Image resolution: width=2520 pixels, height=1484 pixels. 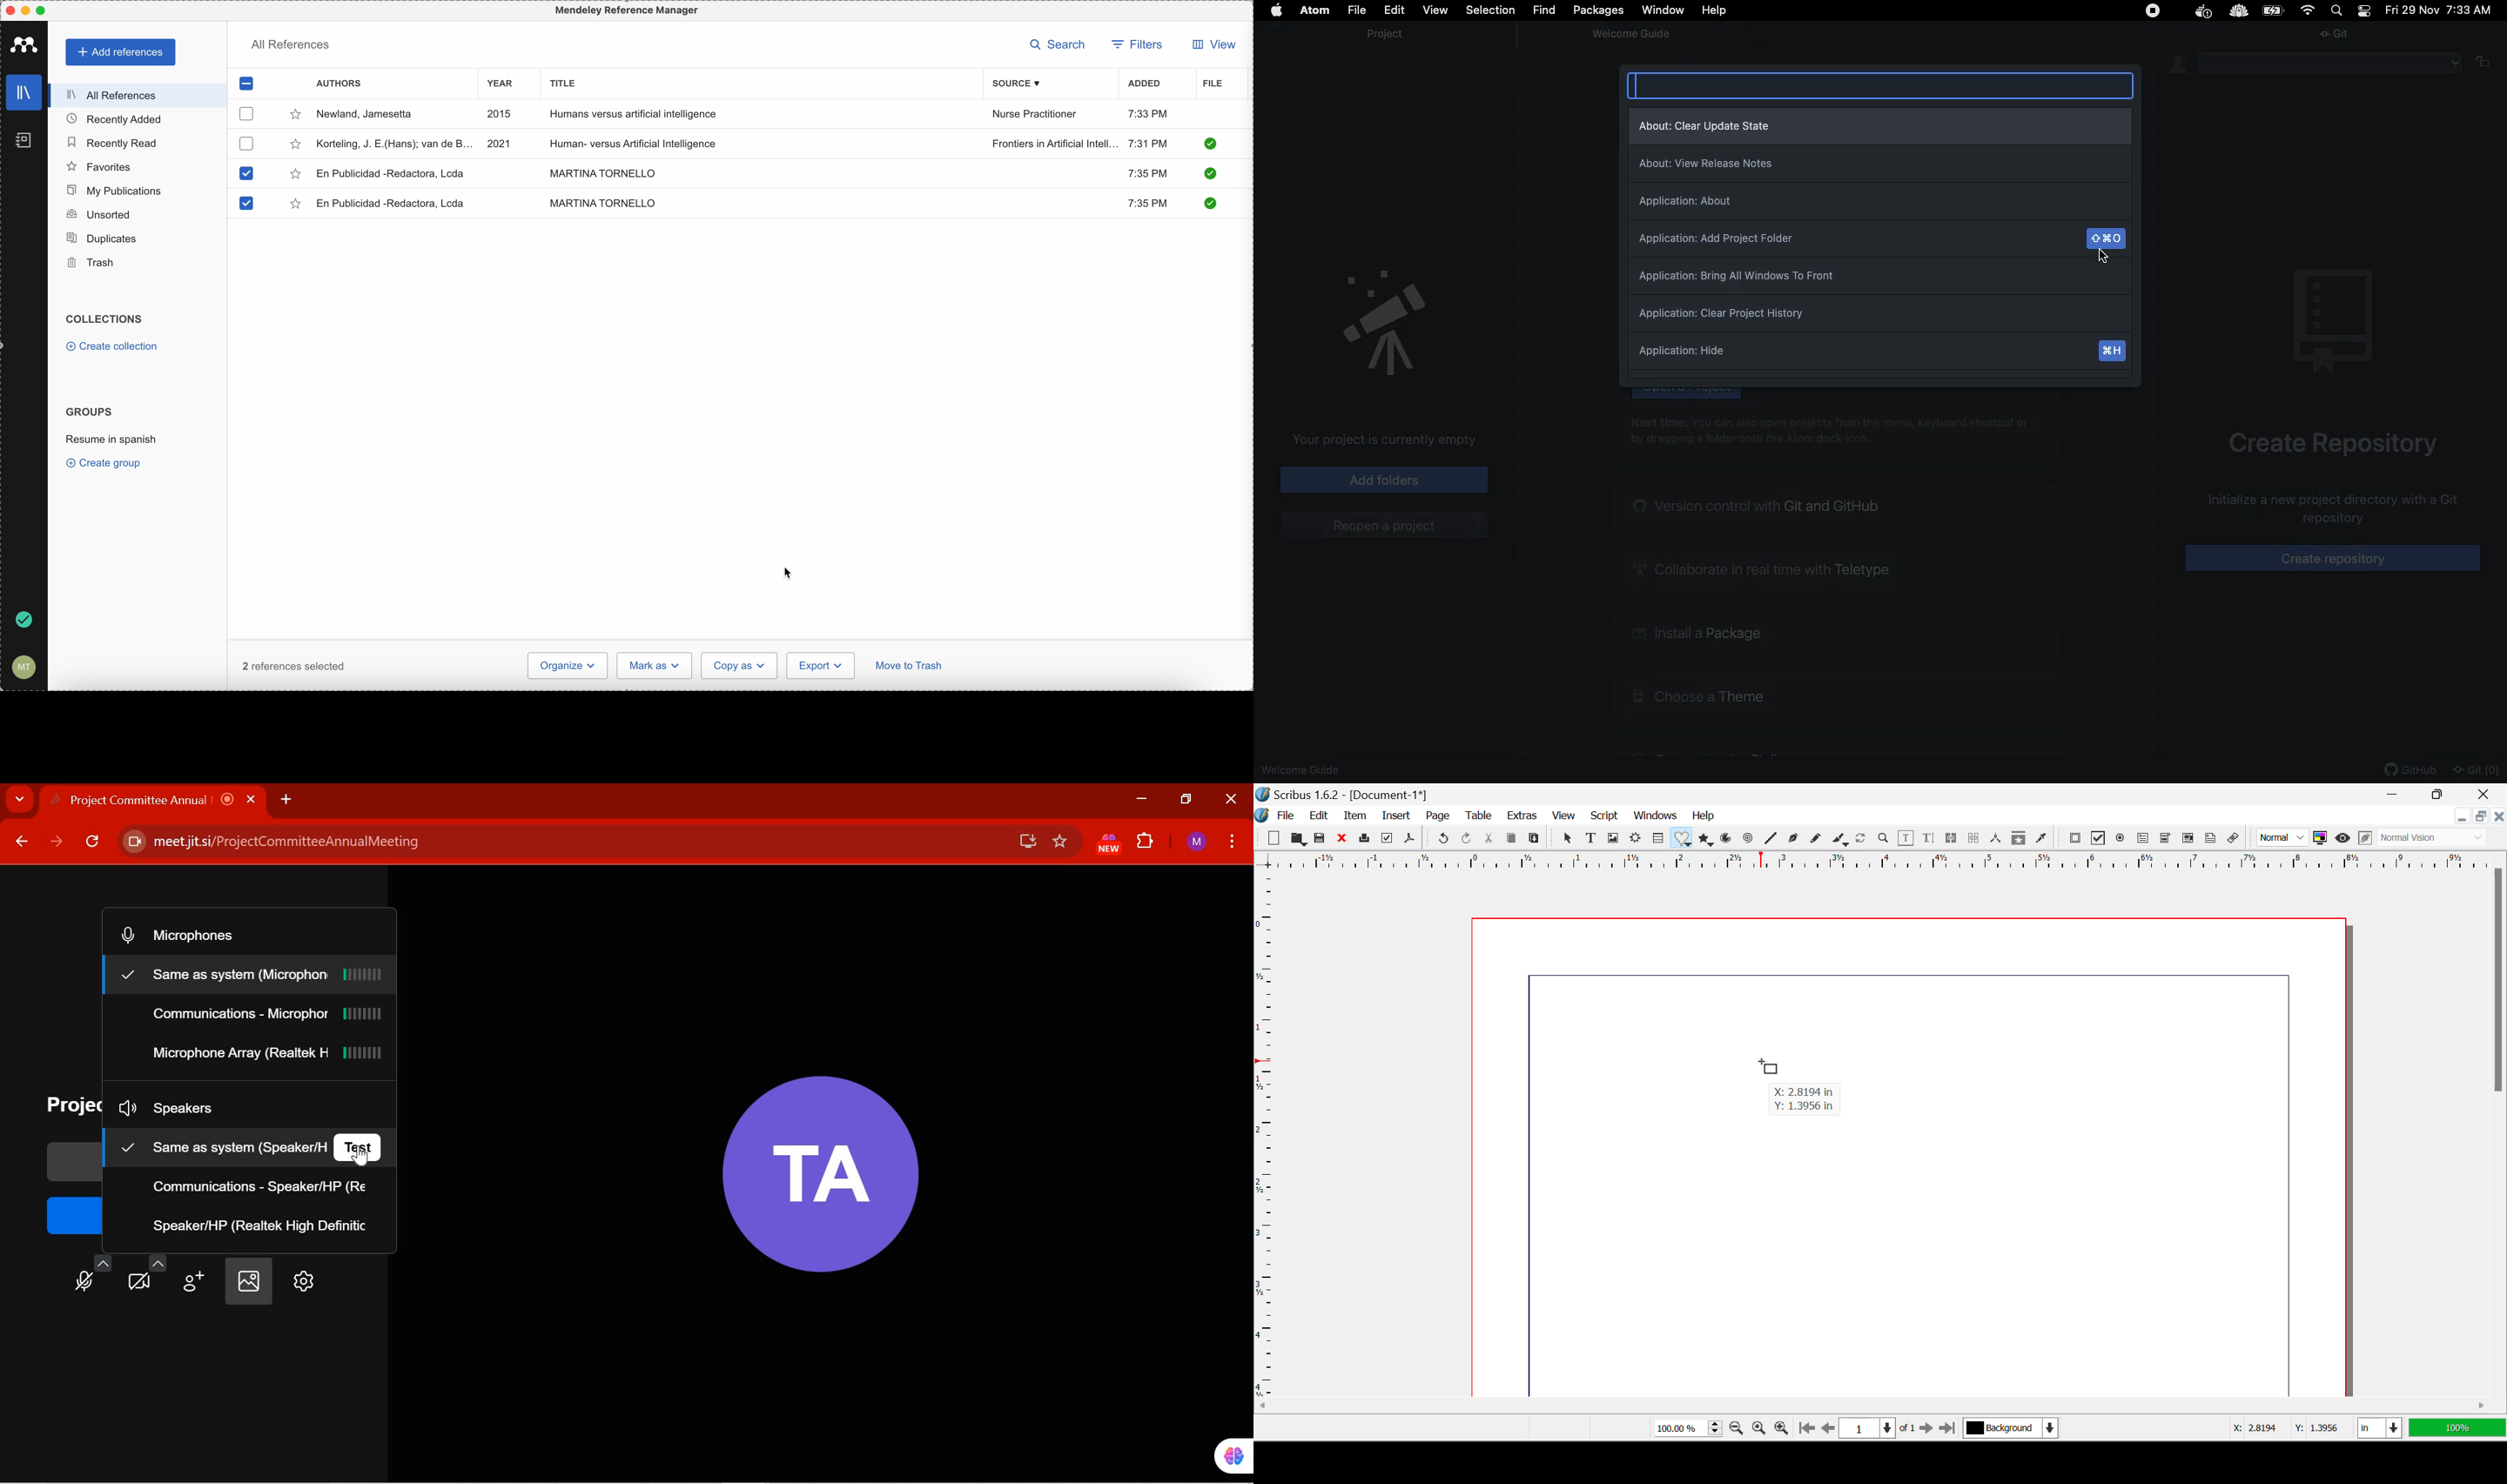 I want to click on favorite, so click(x=297, y=206).